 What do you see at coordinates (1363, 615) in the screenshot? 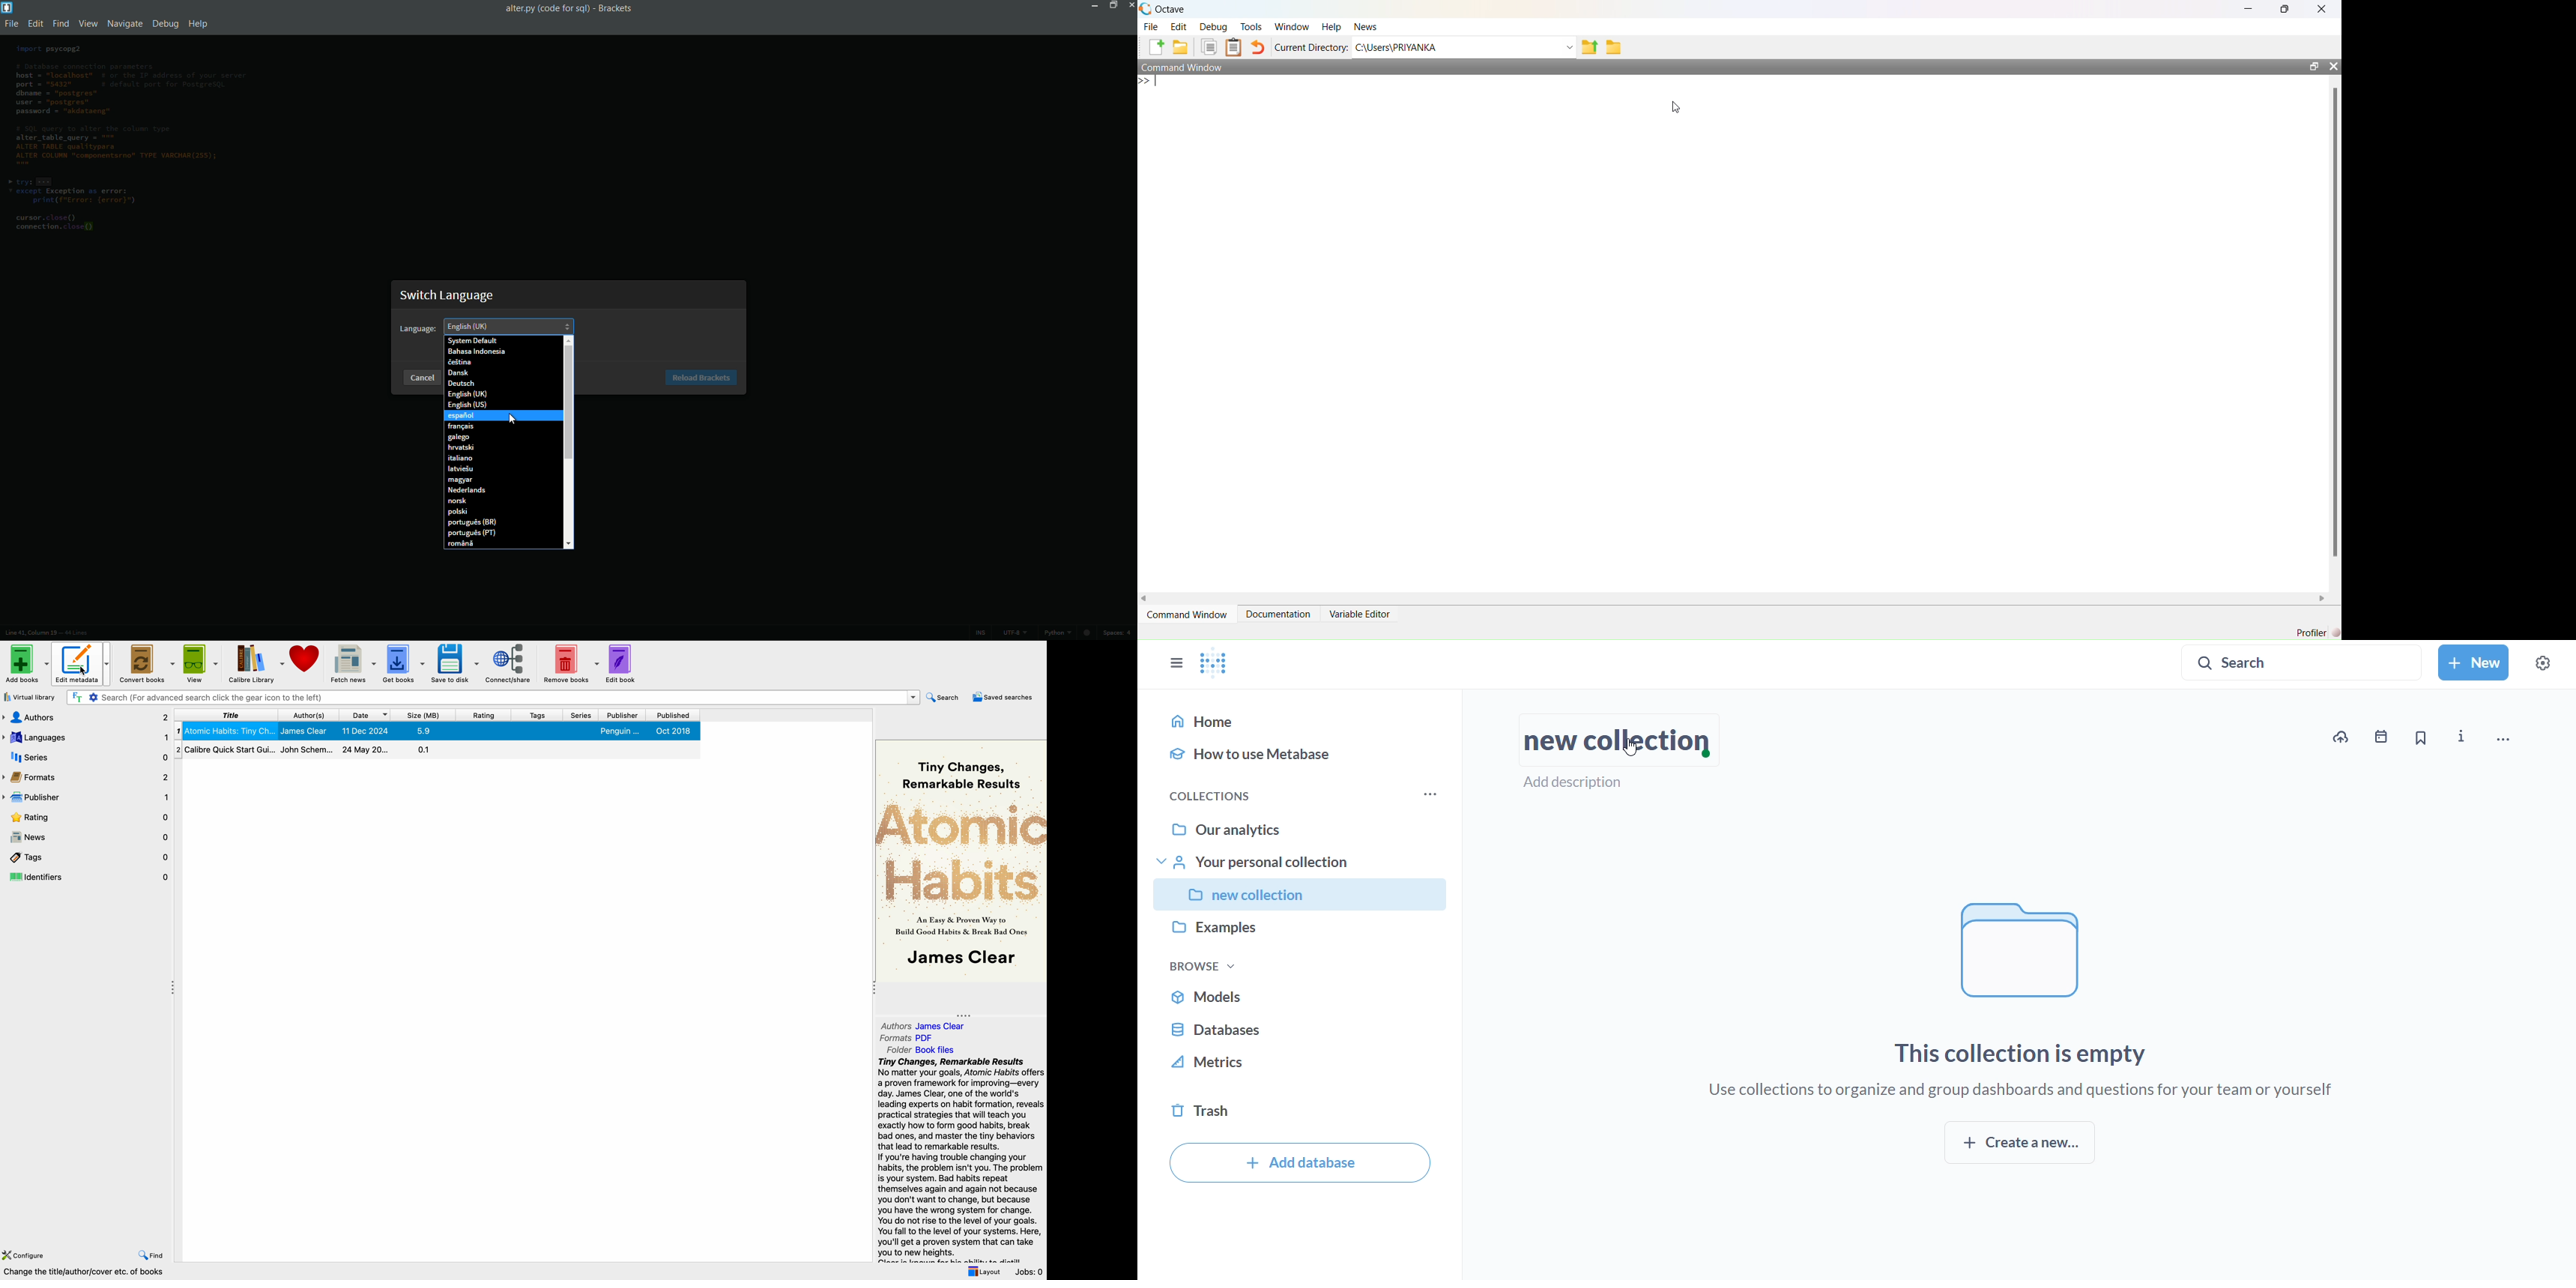
I see `variable editor` at bounding box center [1363, 615].